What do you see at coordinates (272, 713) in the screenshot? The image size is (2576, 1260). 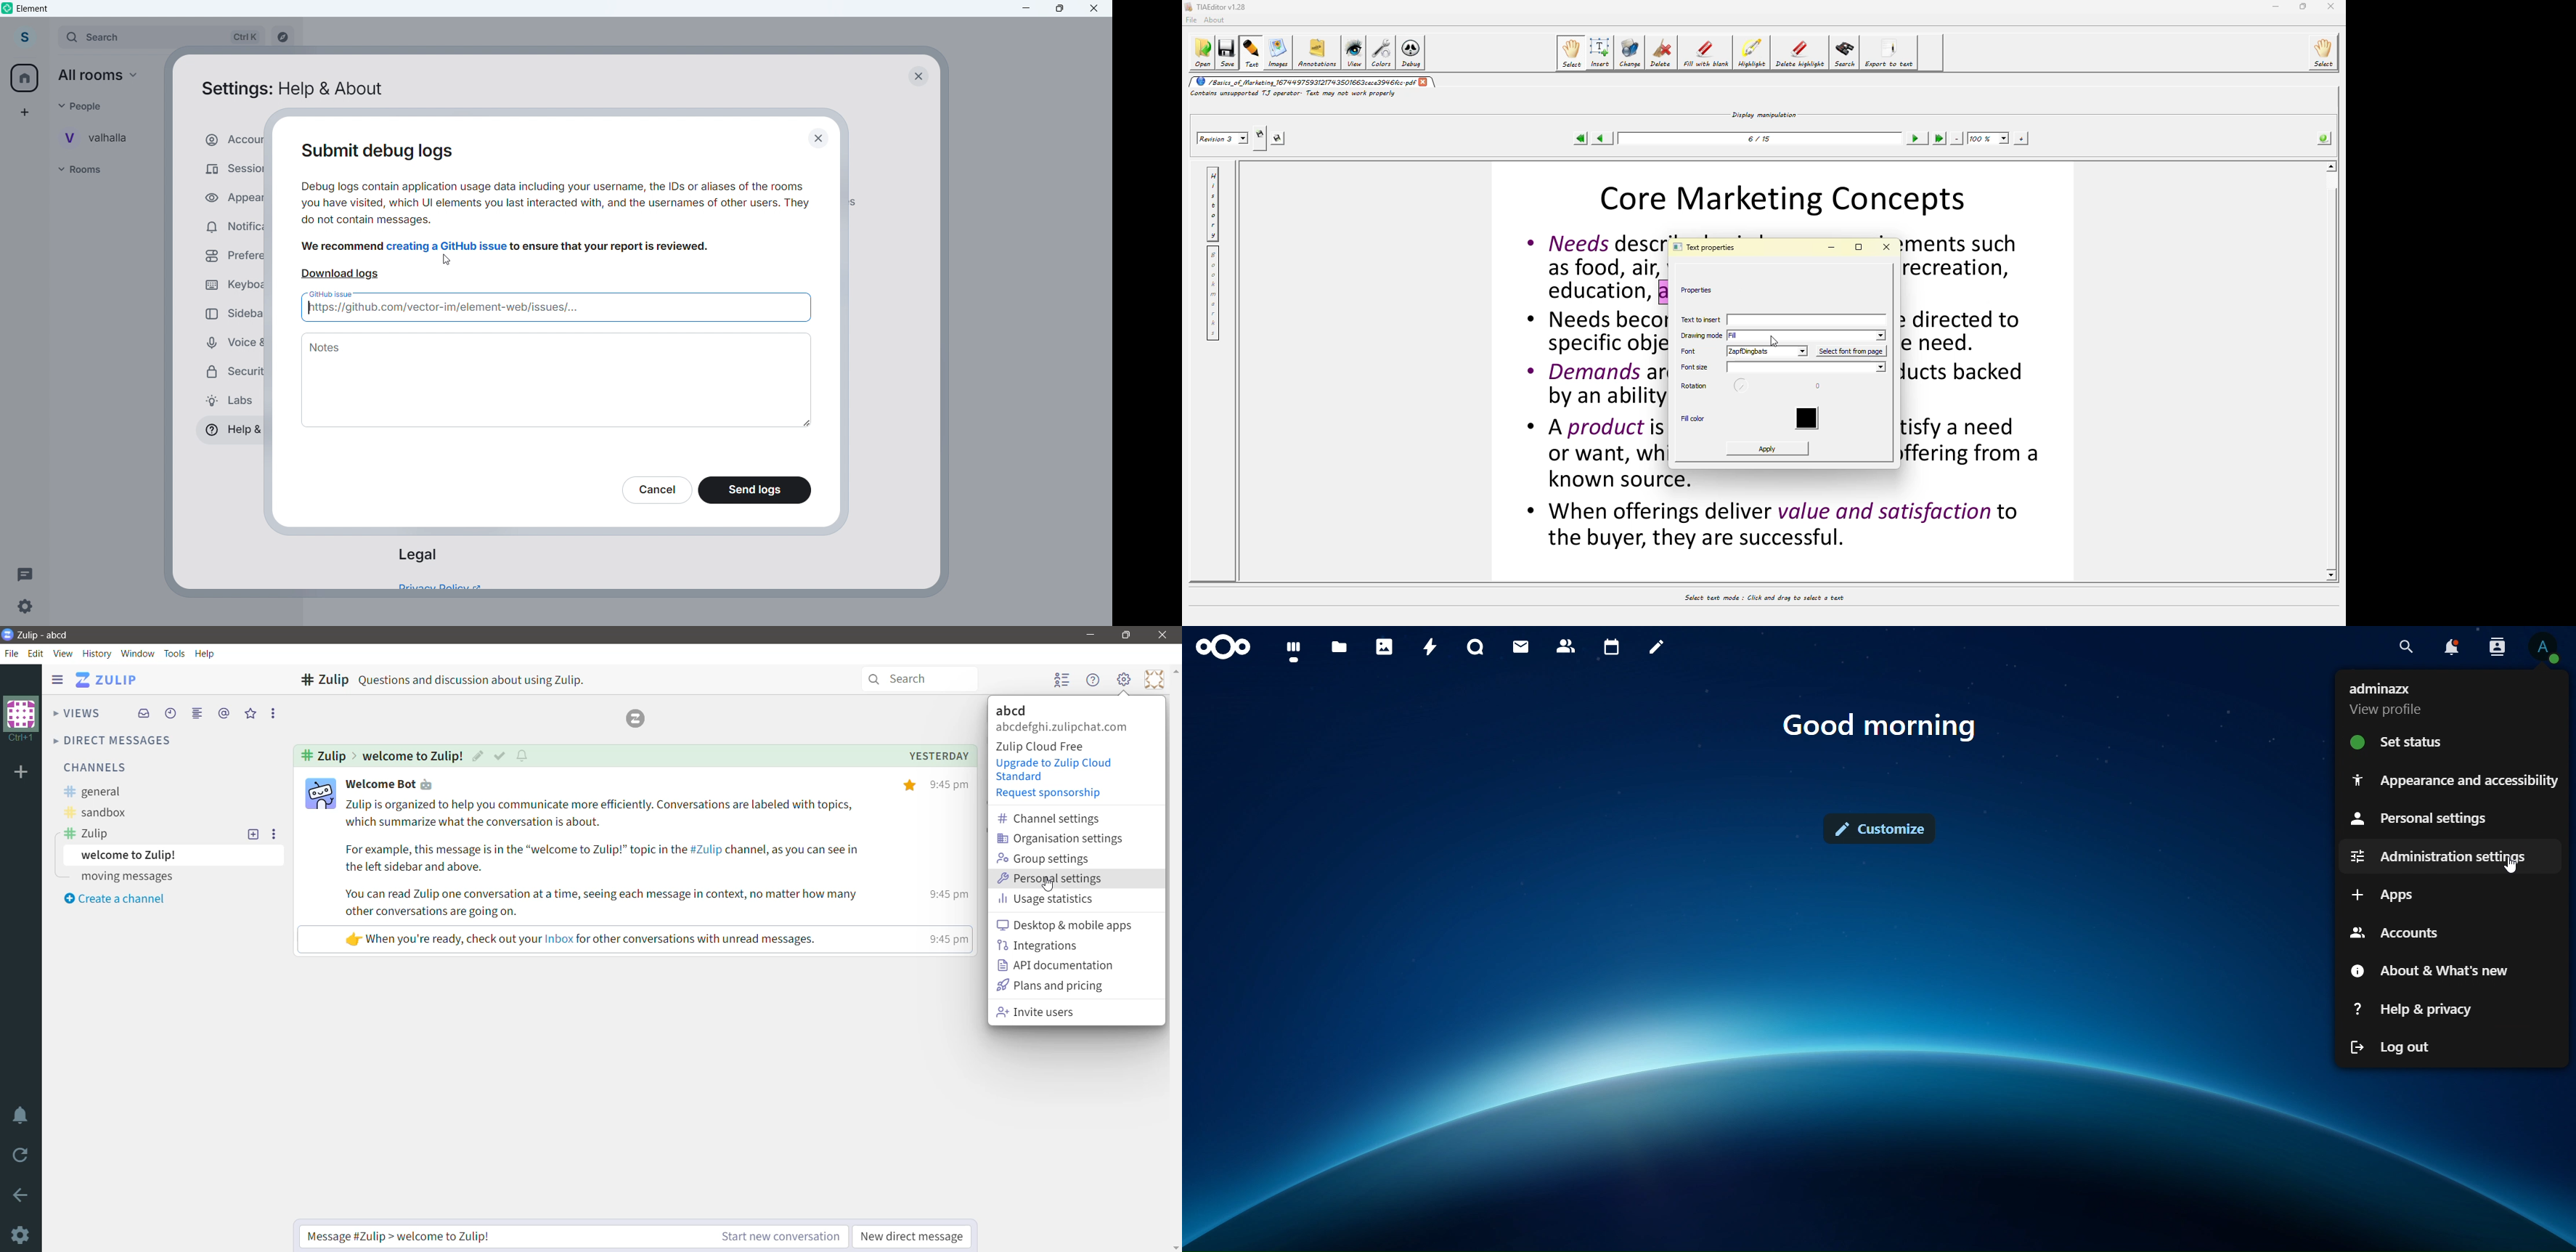 I see `More` at bounding box center [272, 713].